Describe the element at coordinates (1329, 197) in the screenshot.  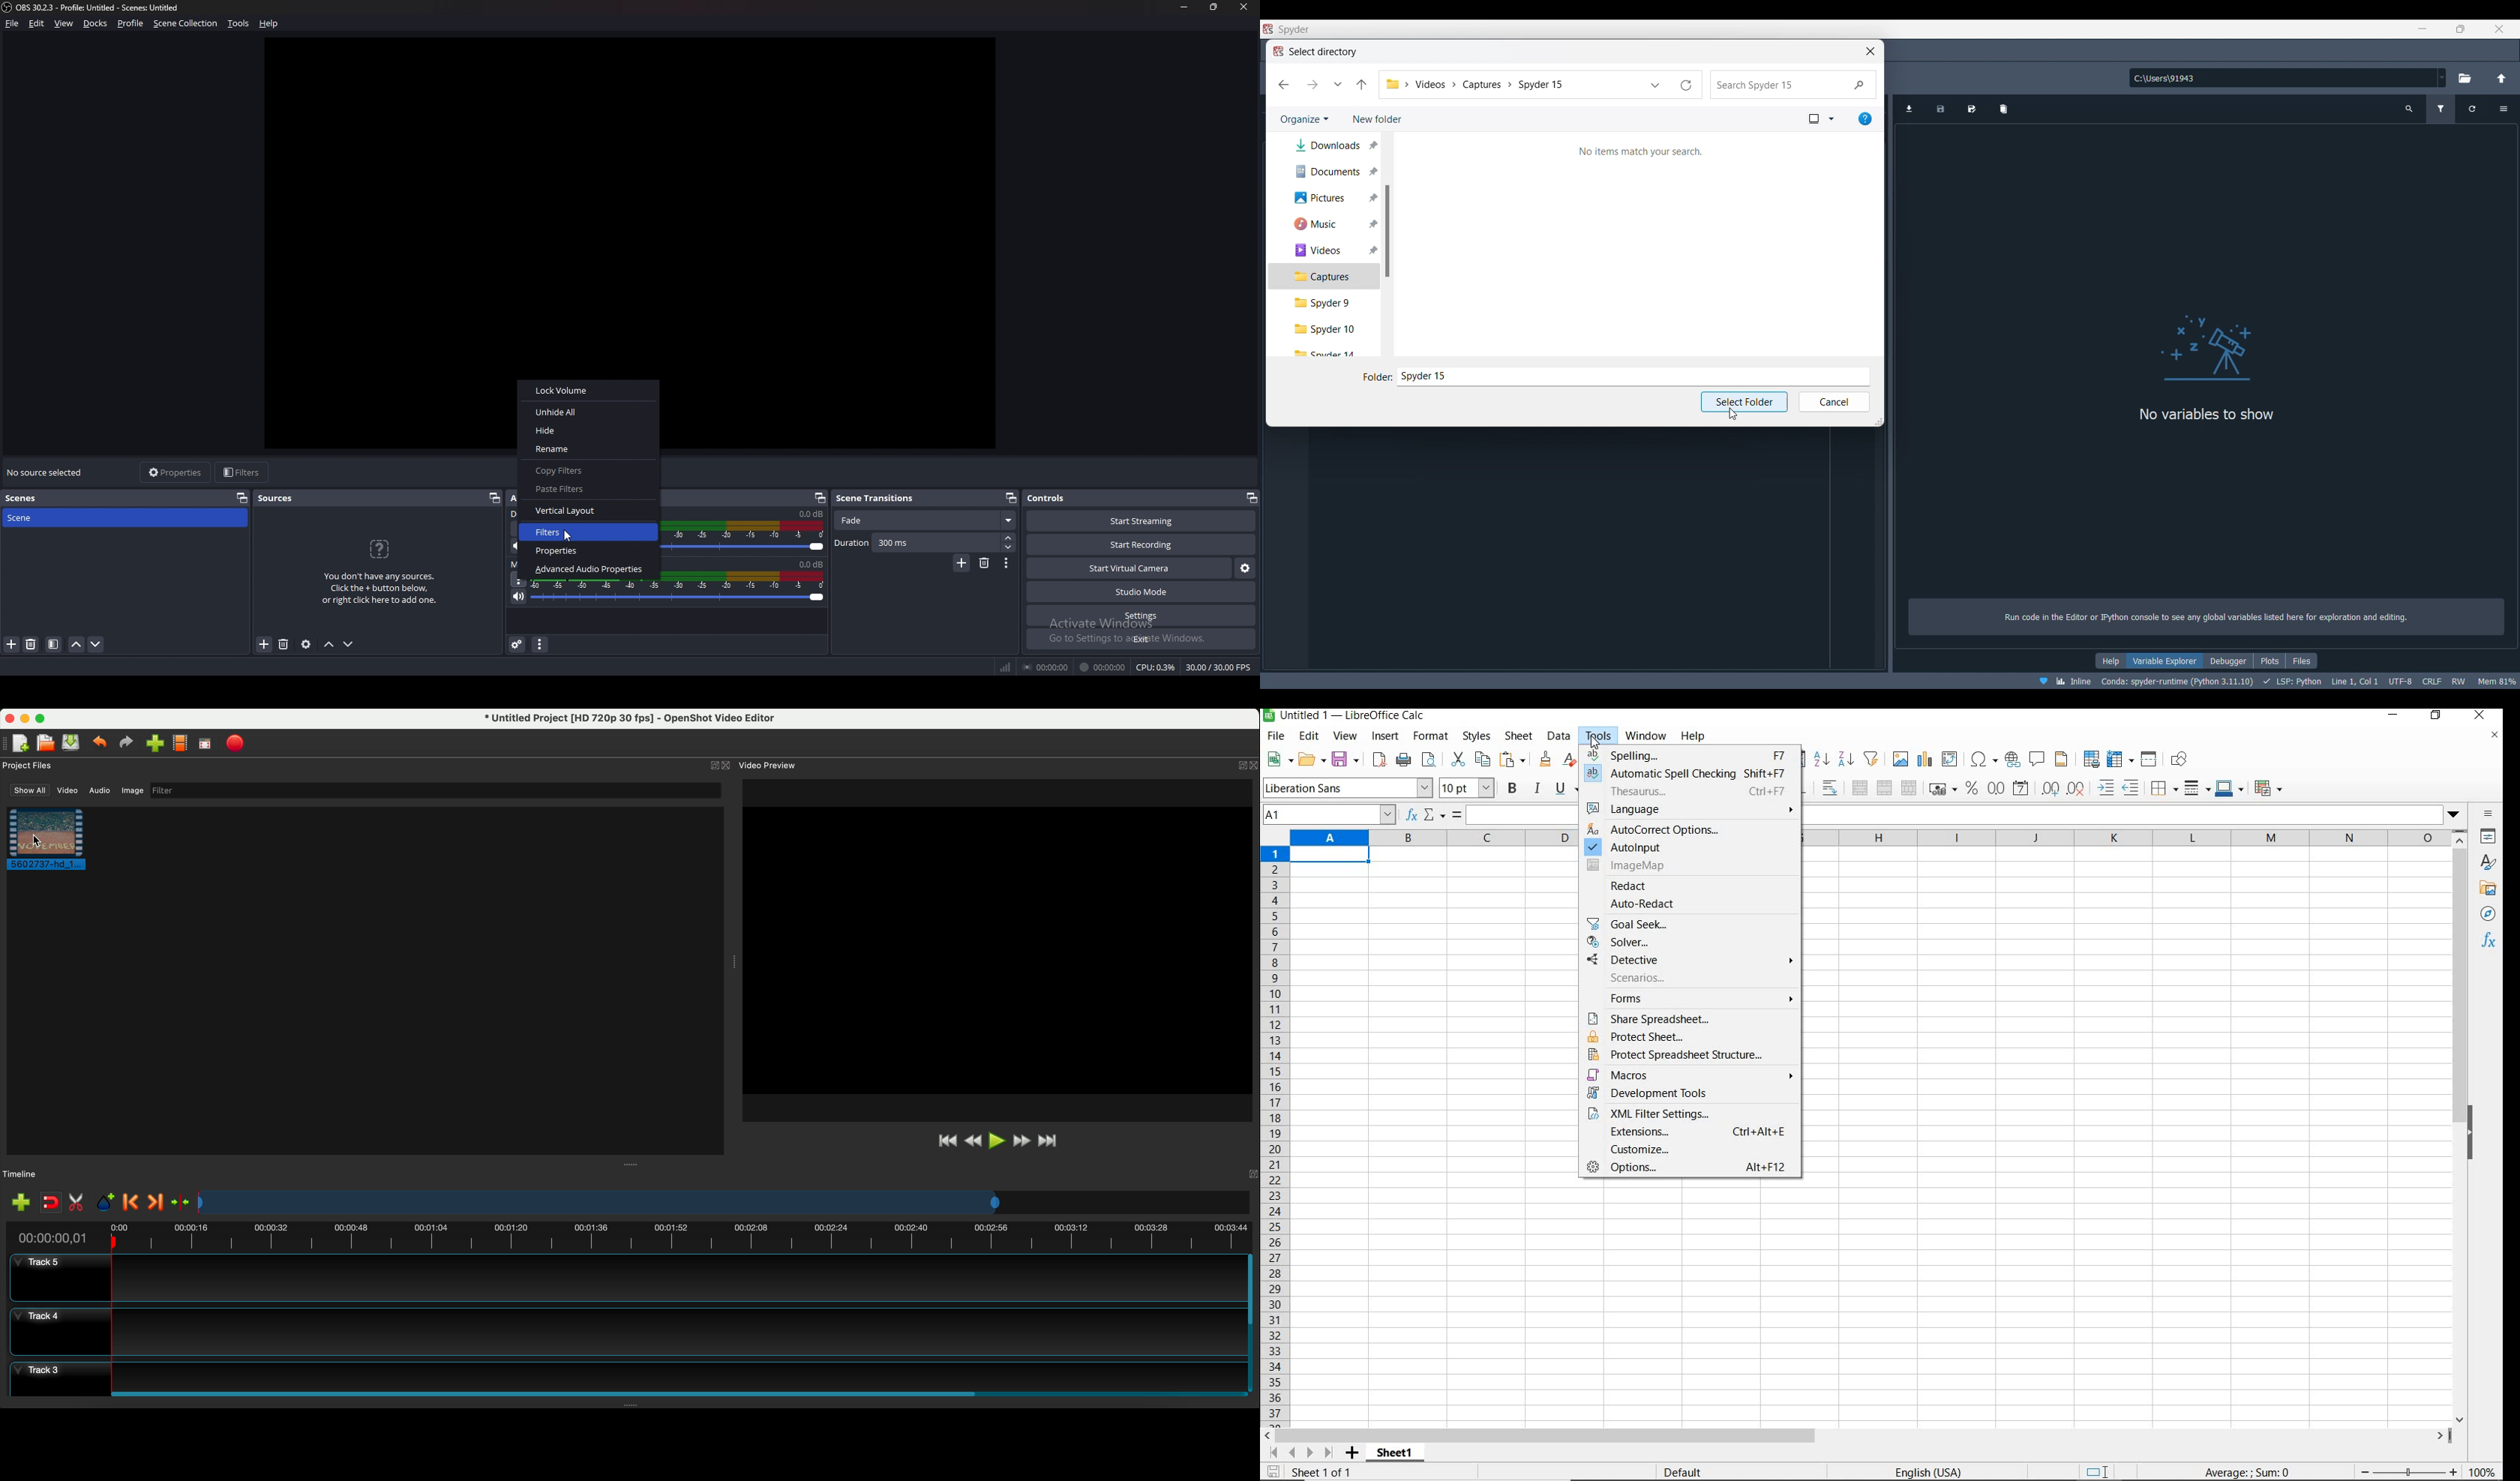
I see `Pictures` at that location.